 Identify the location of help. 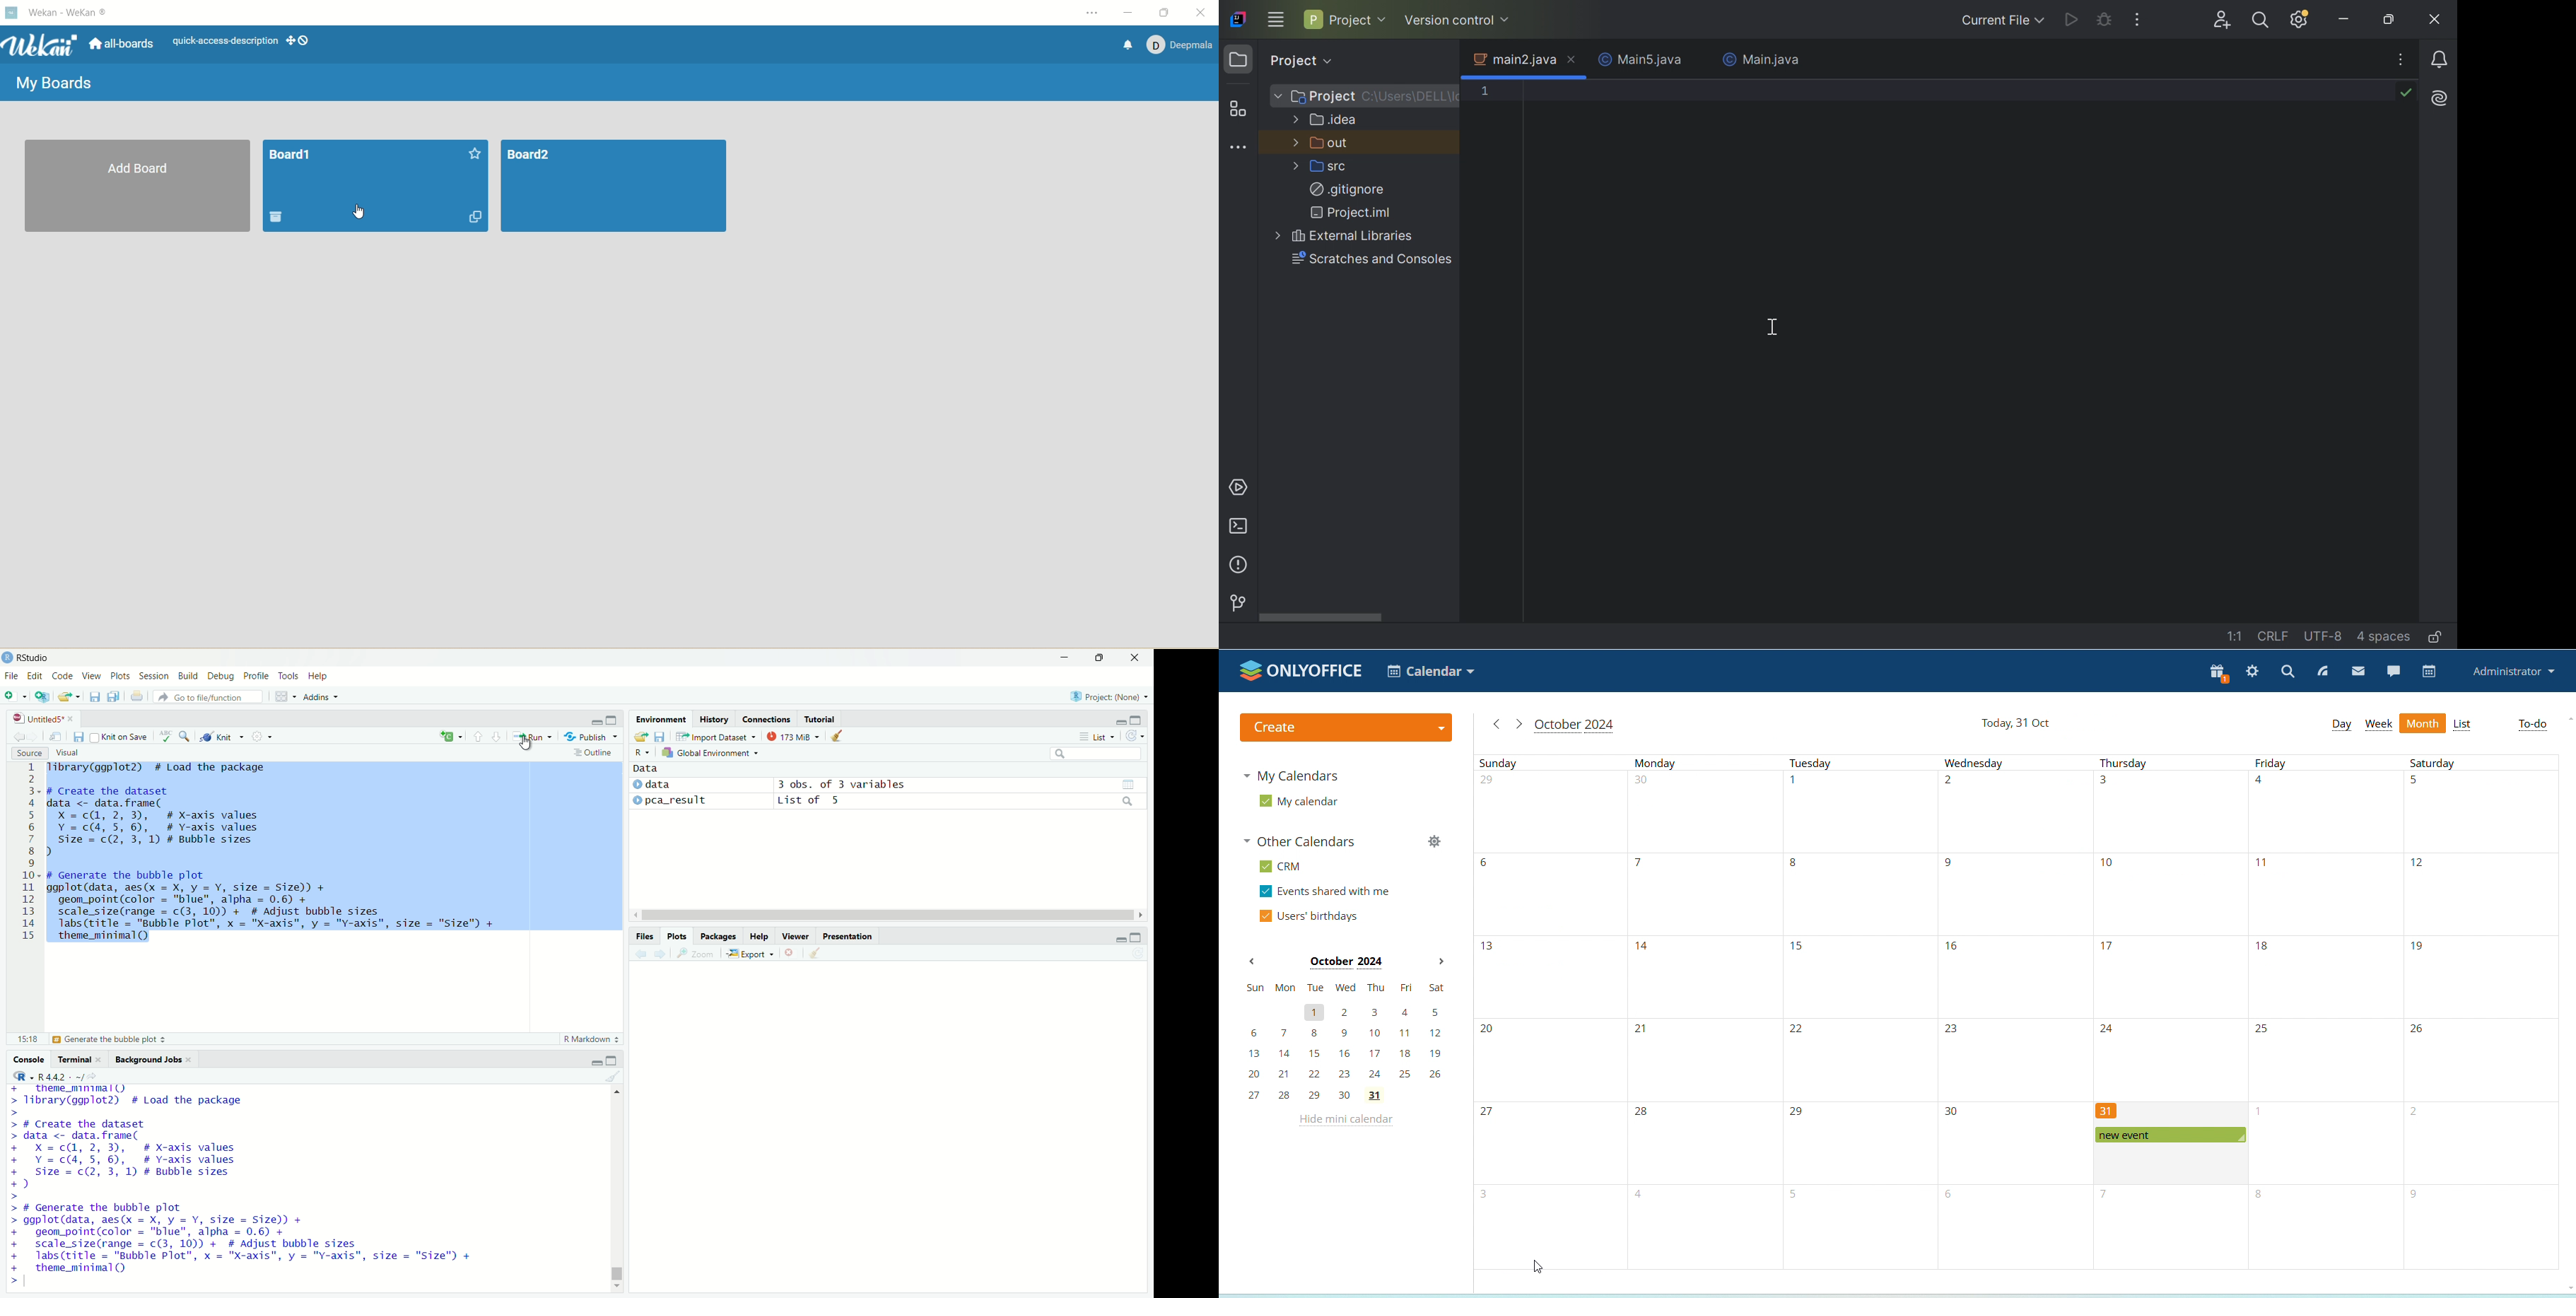
(759, 936).